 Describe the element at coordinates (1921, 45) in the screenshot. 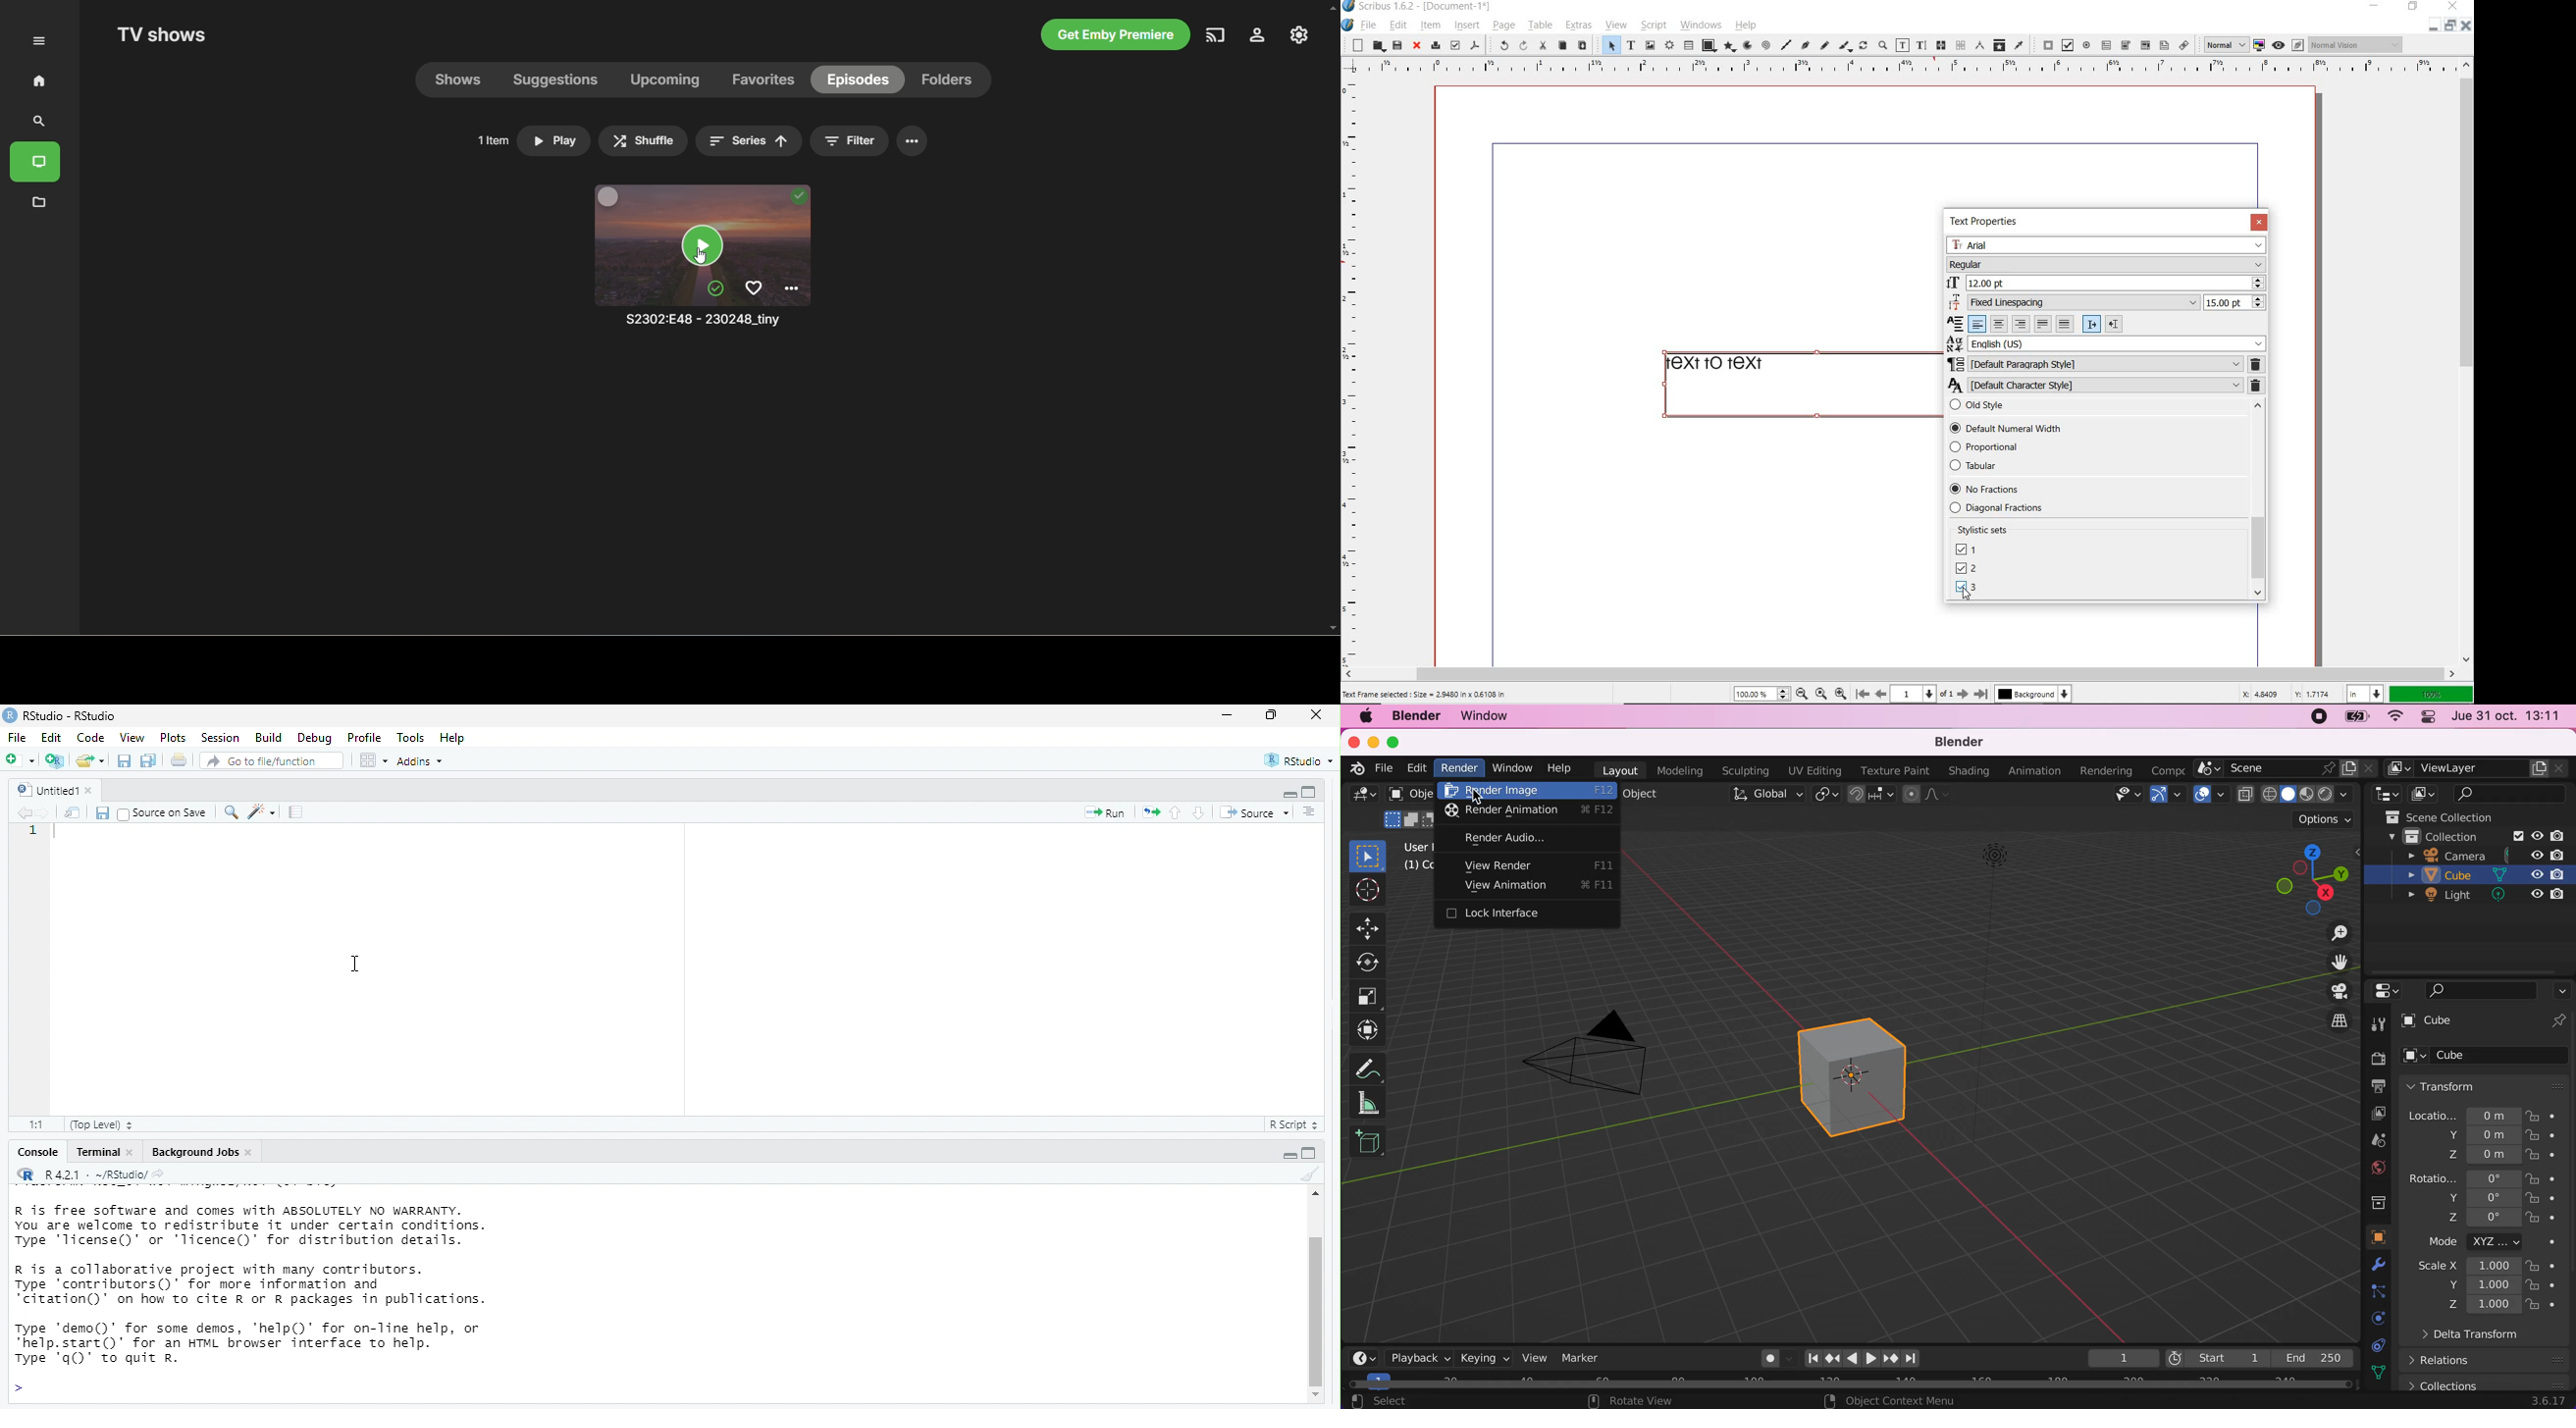

I see `edit text with story editor` at that location.